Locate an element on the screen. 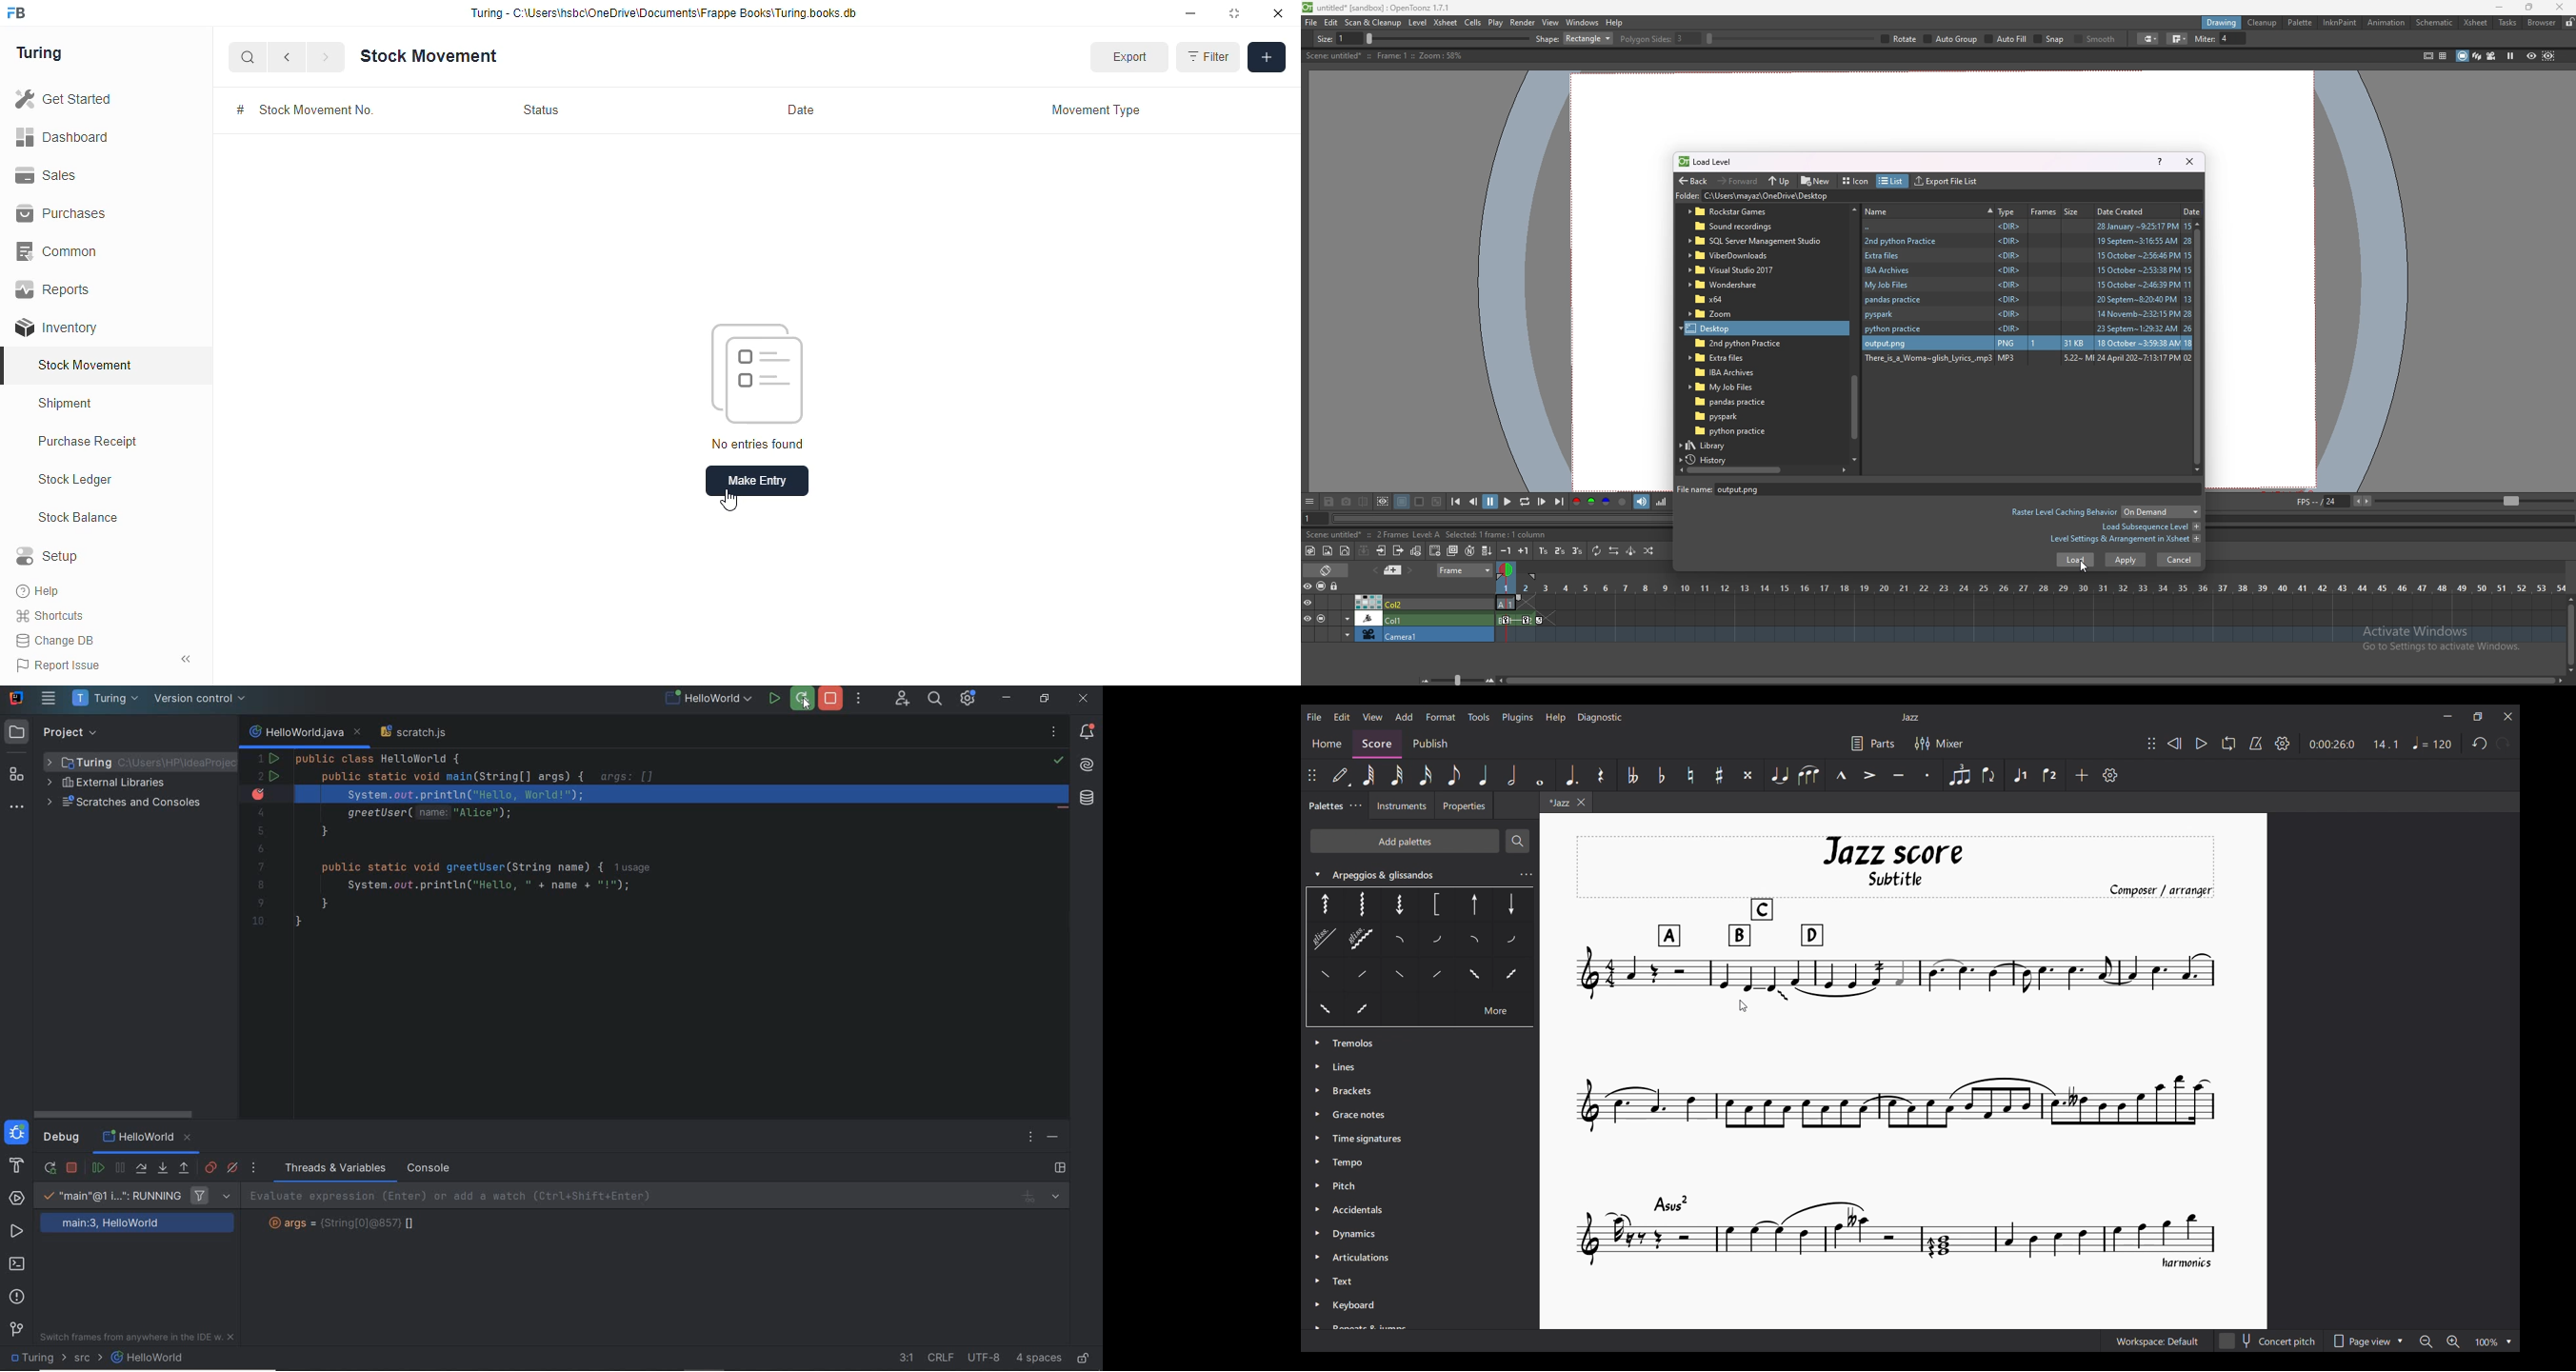  search is located at coordinates (249, 57).